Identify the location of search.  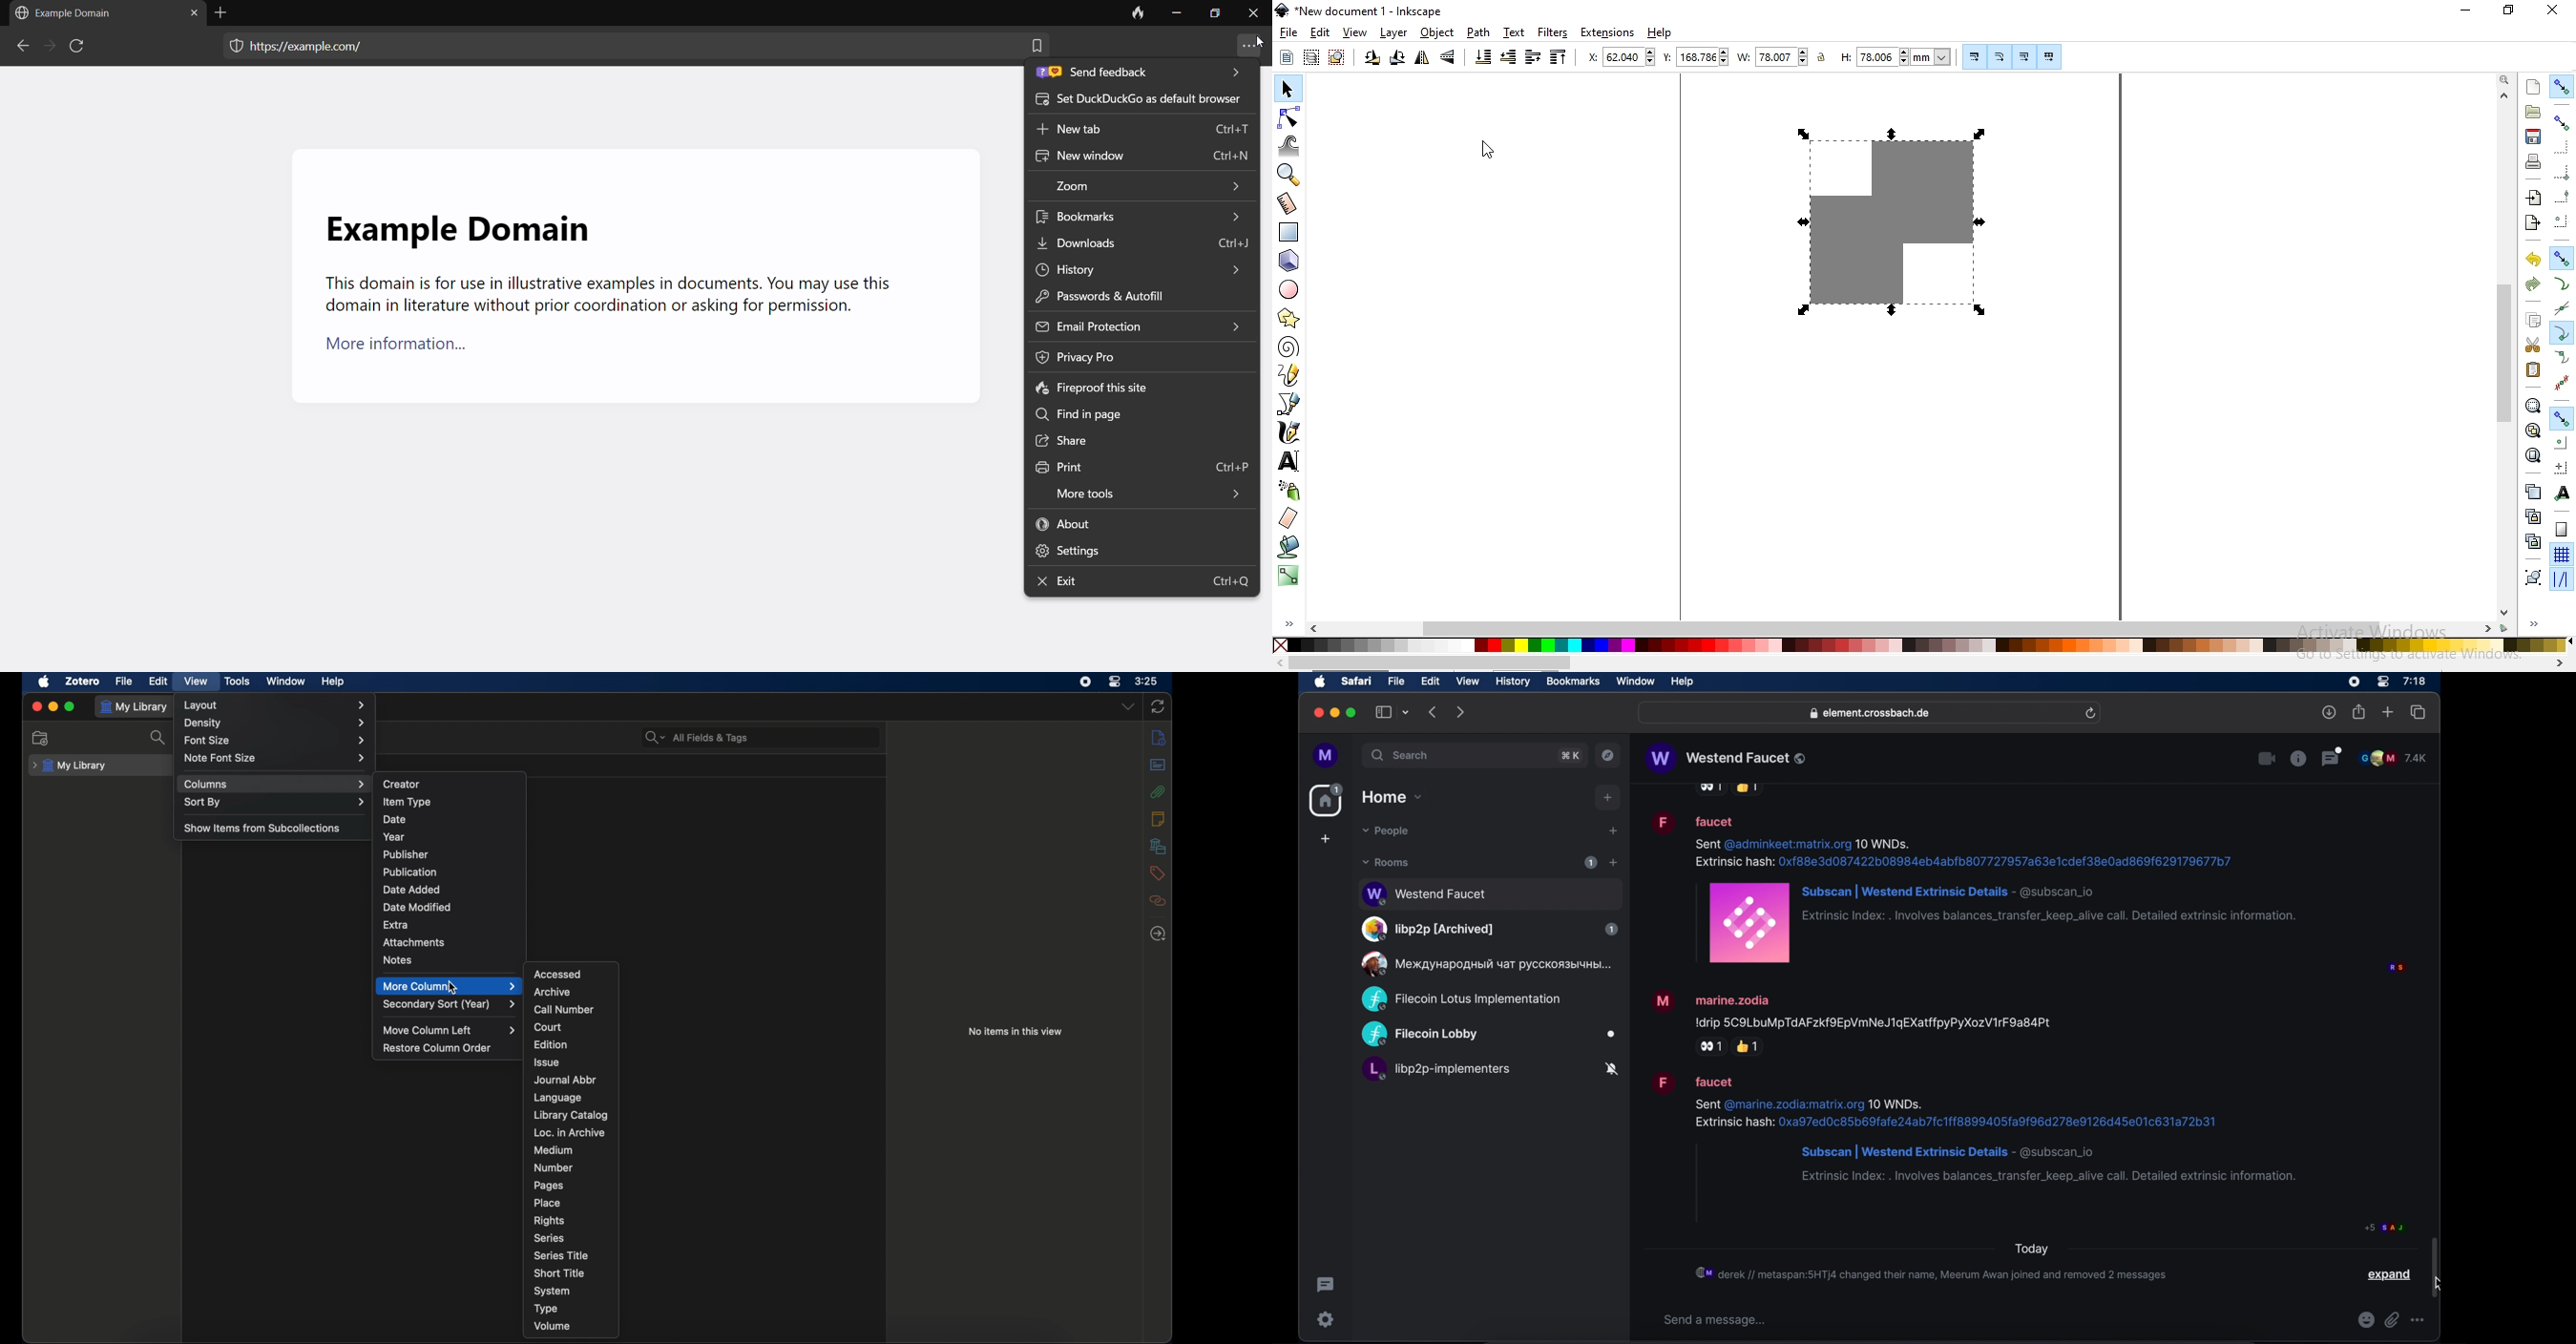
(1401, 755).